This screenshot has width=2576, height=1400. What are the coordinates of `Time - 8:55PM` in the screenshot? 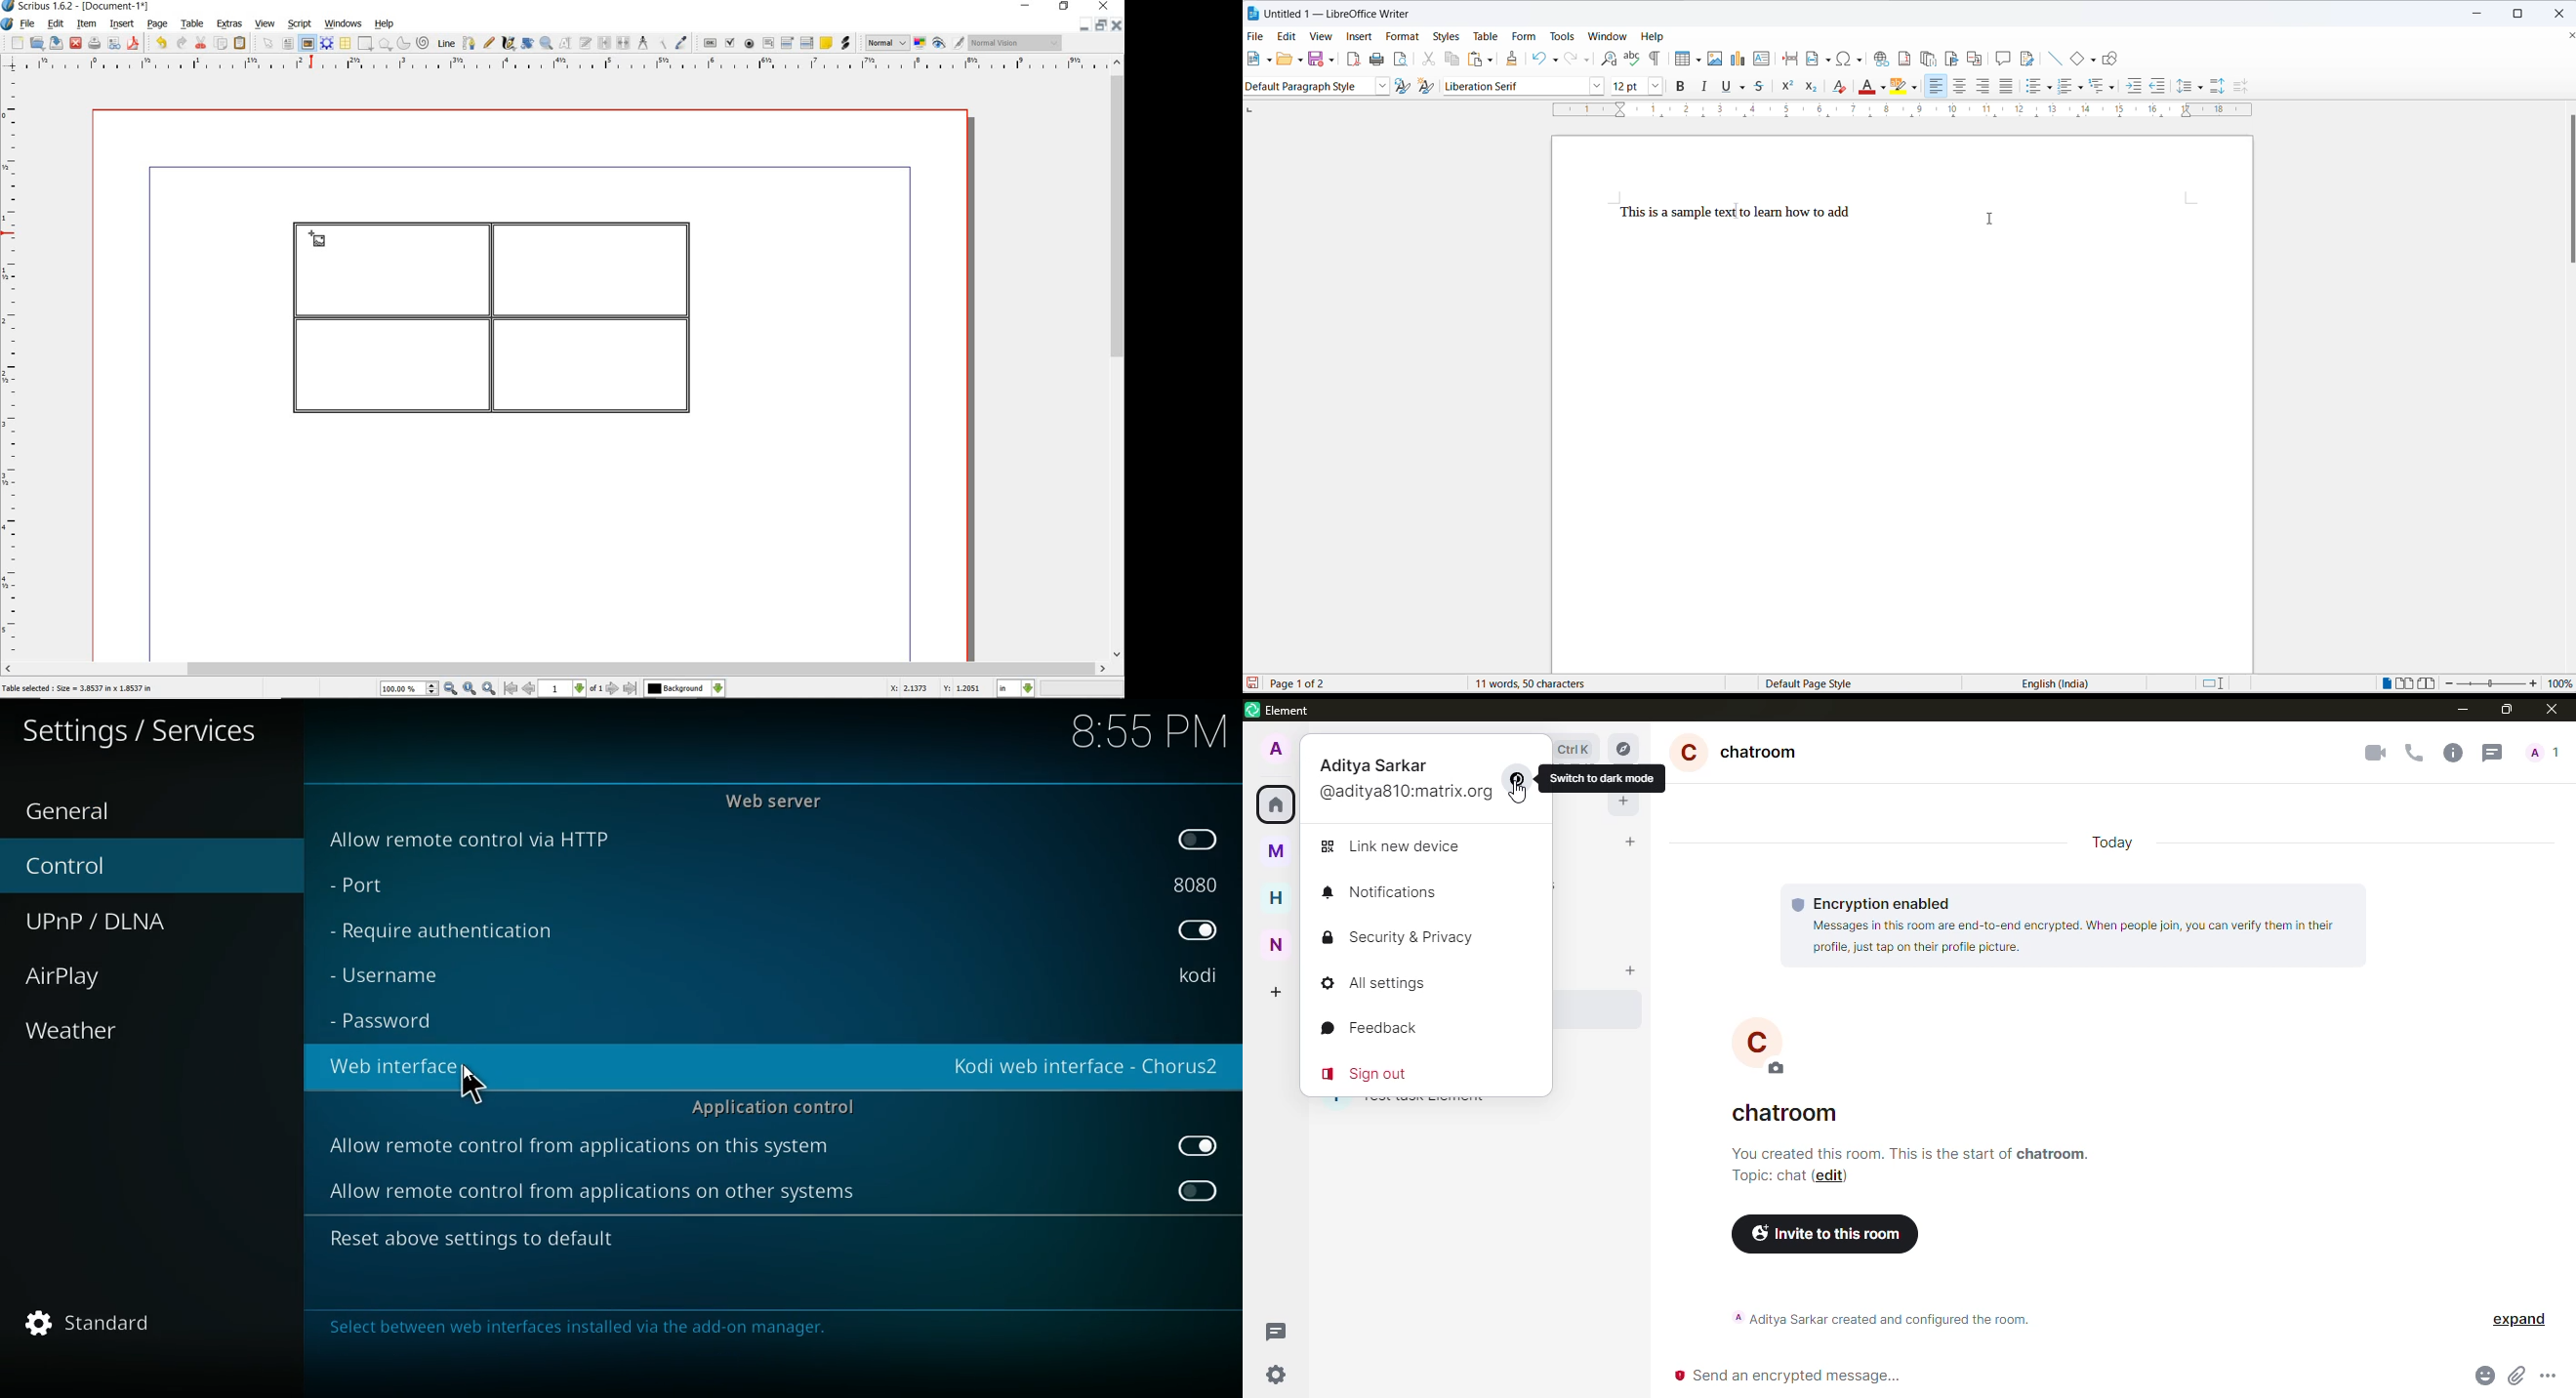 It's located at (1149, 733).